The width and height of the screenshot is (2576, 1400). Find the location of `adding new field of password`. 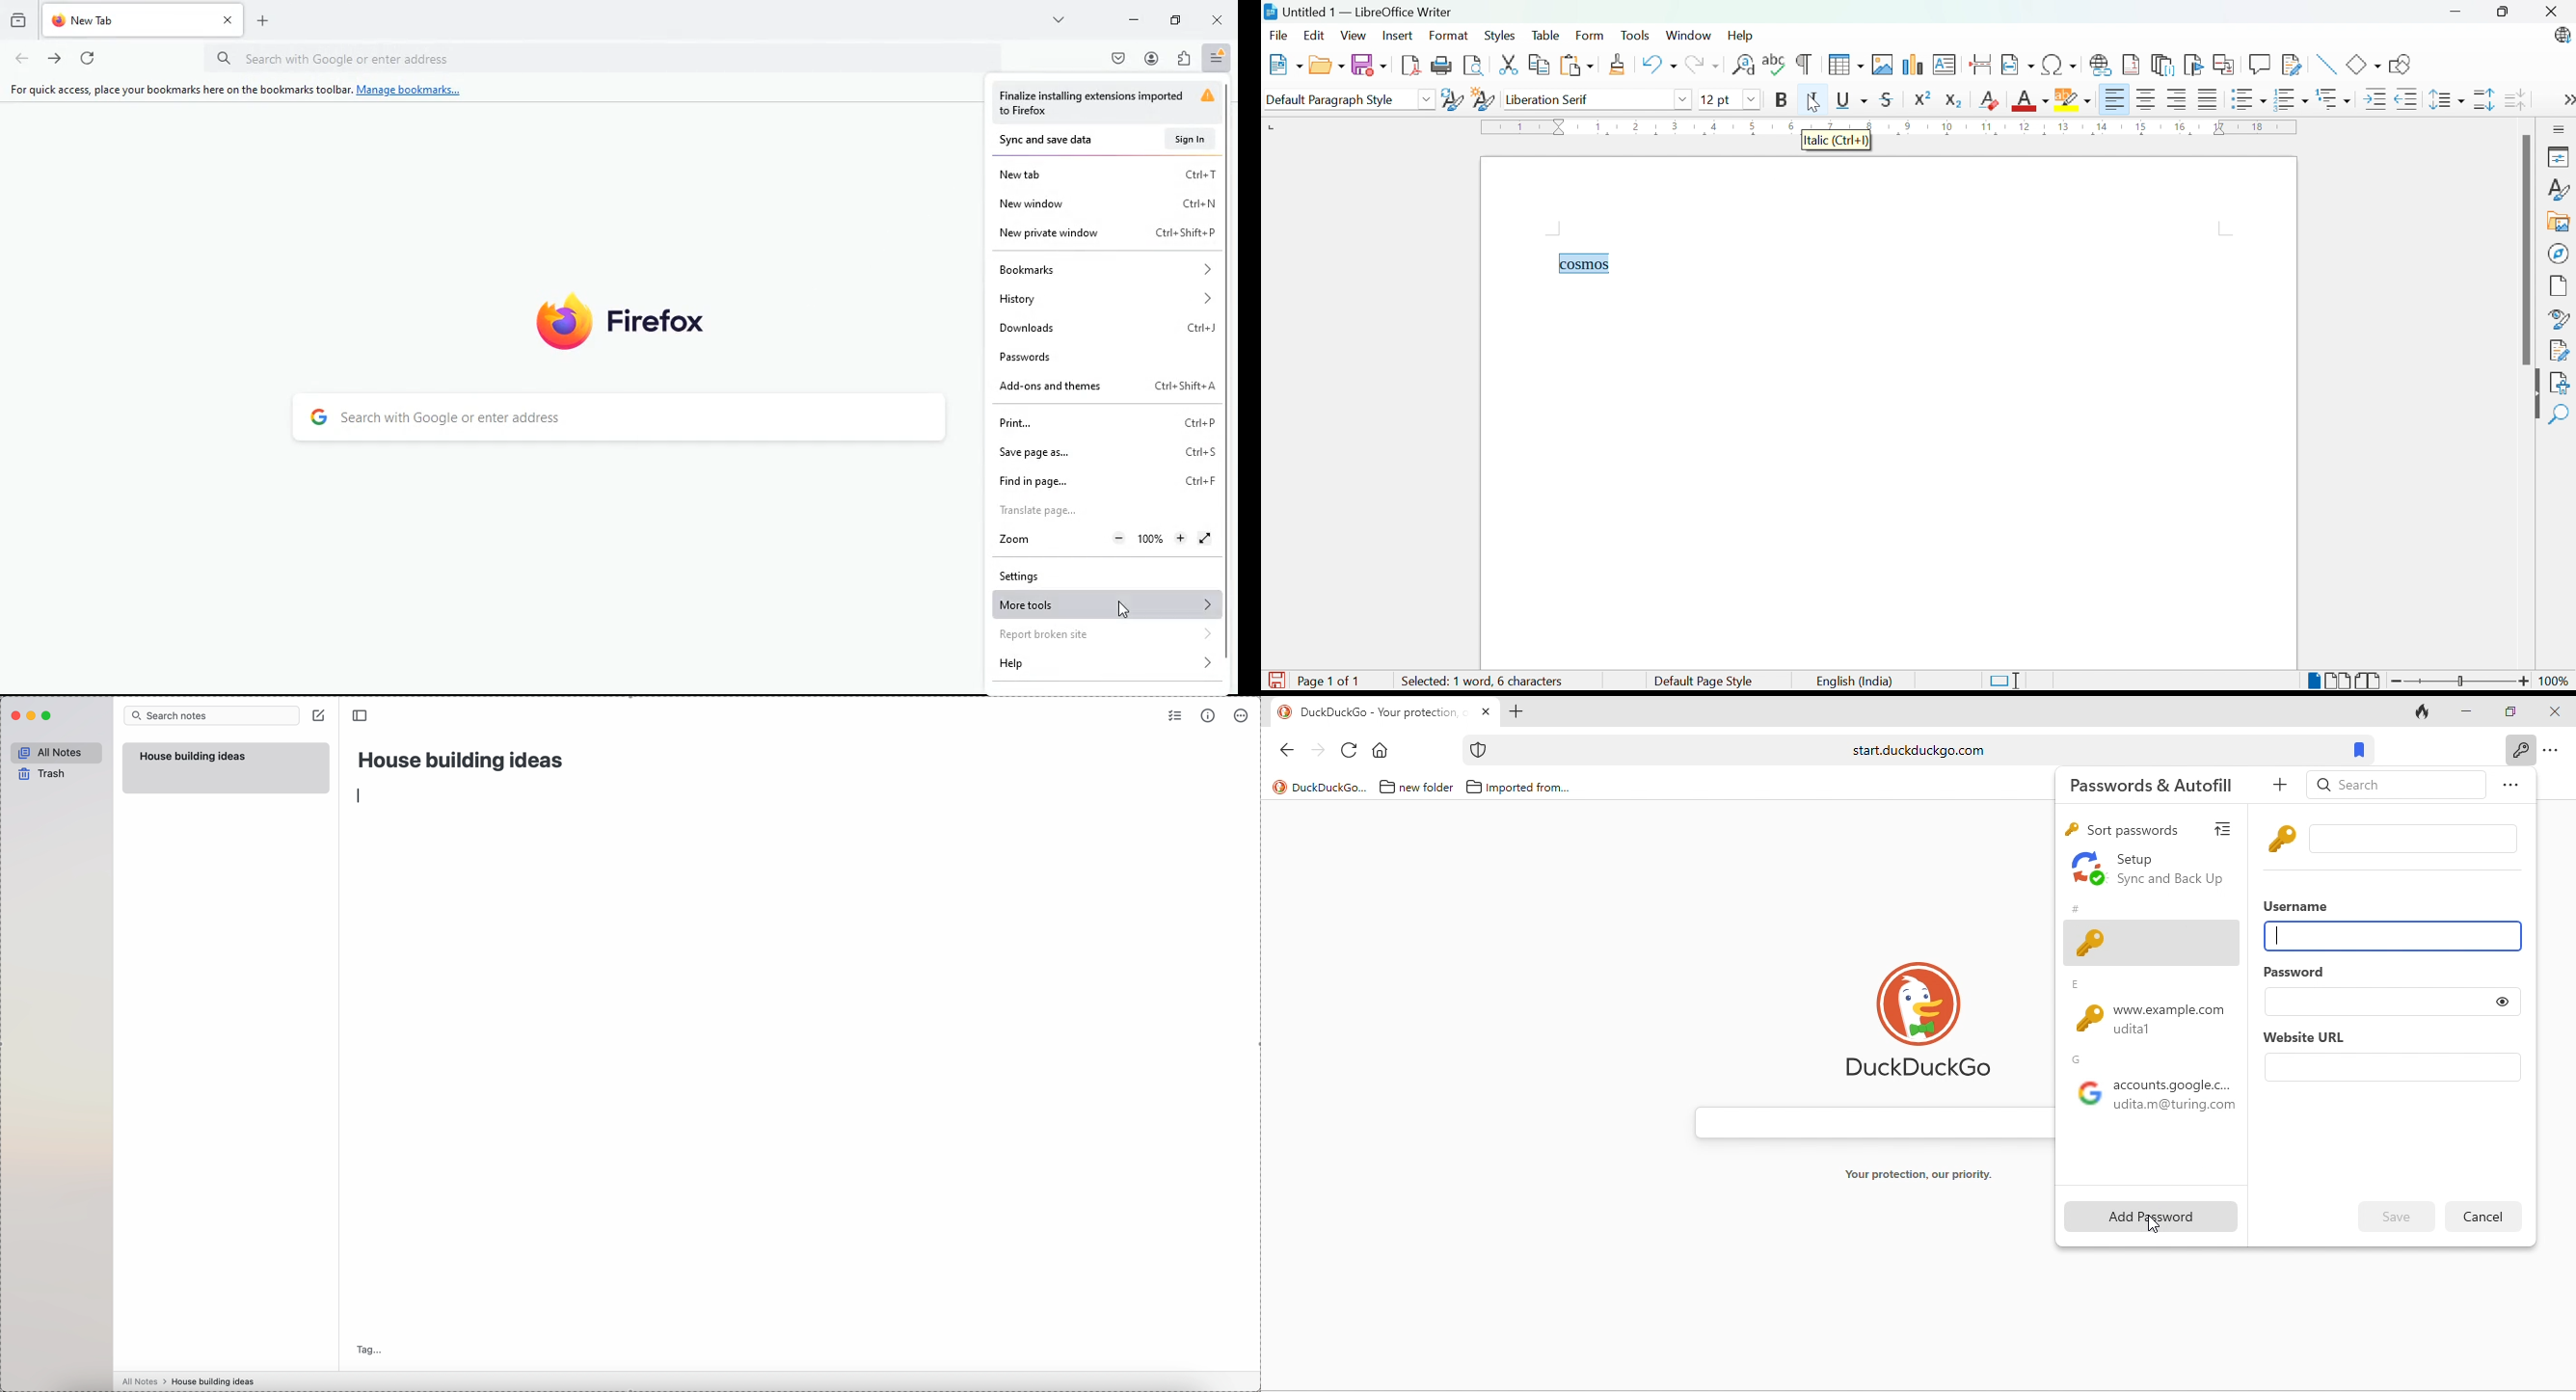

adding new field of password is located at coordinates (2154, 943).